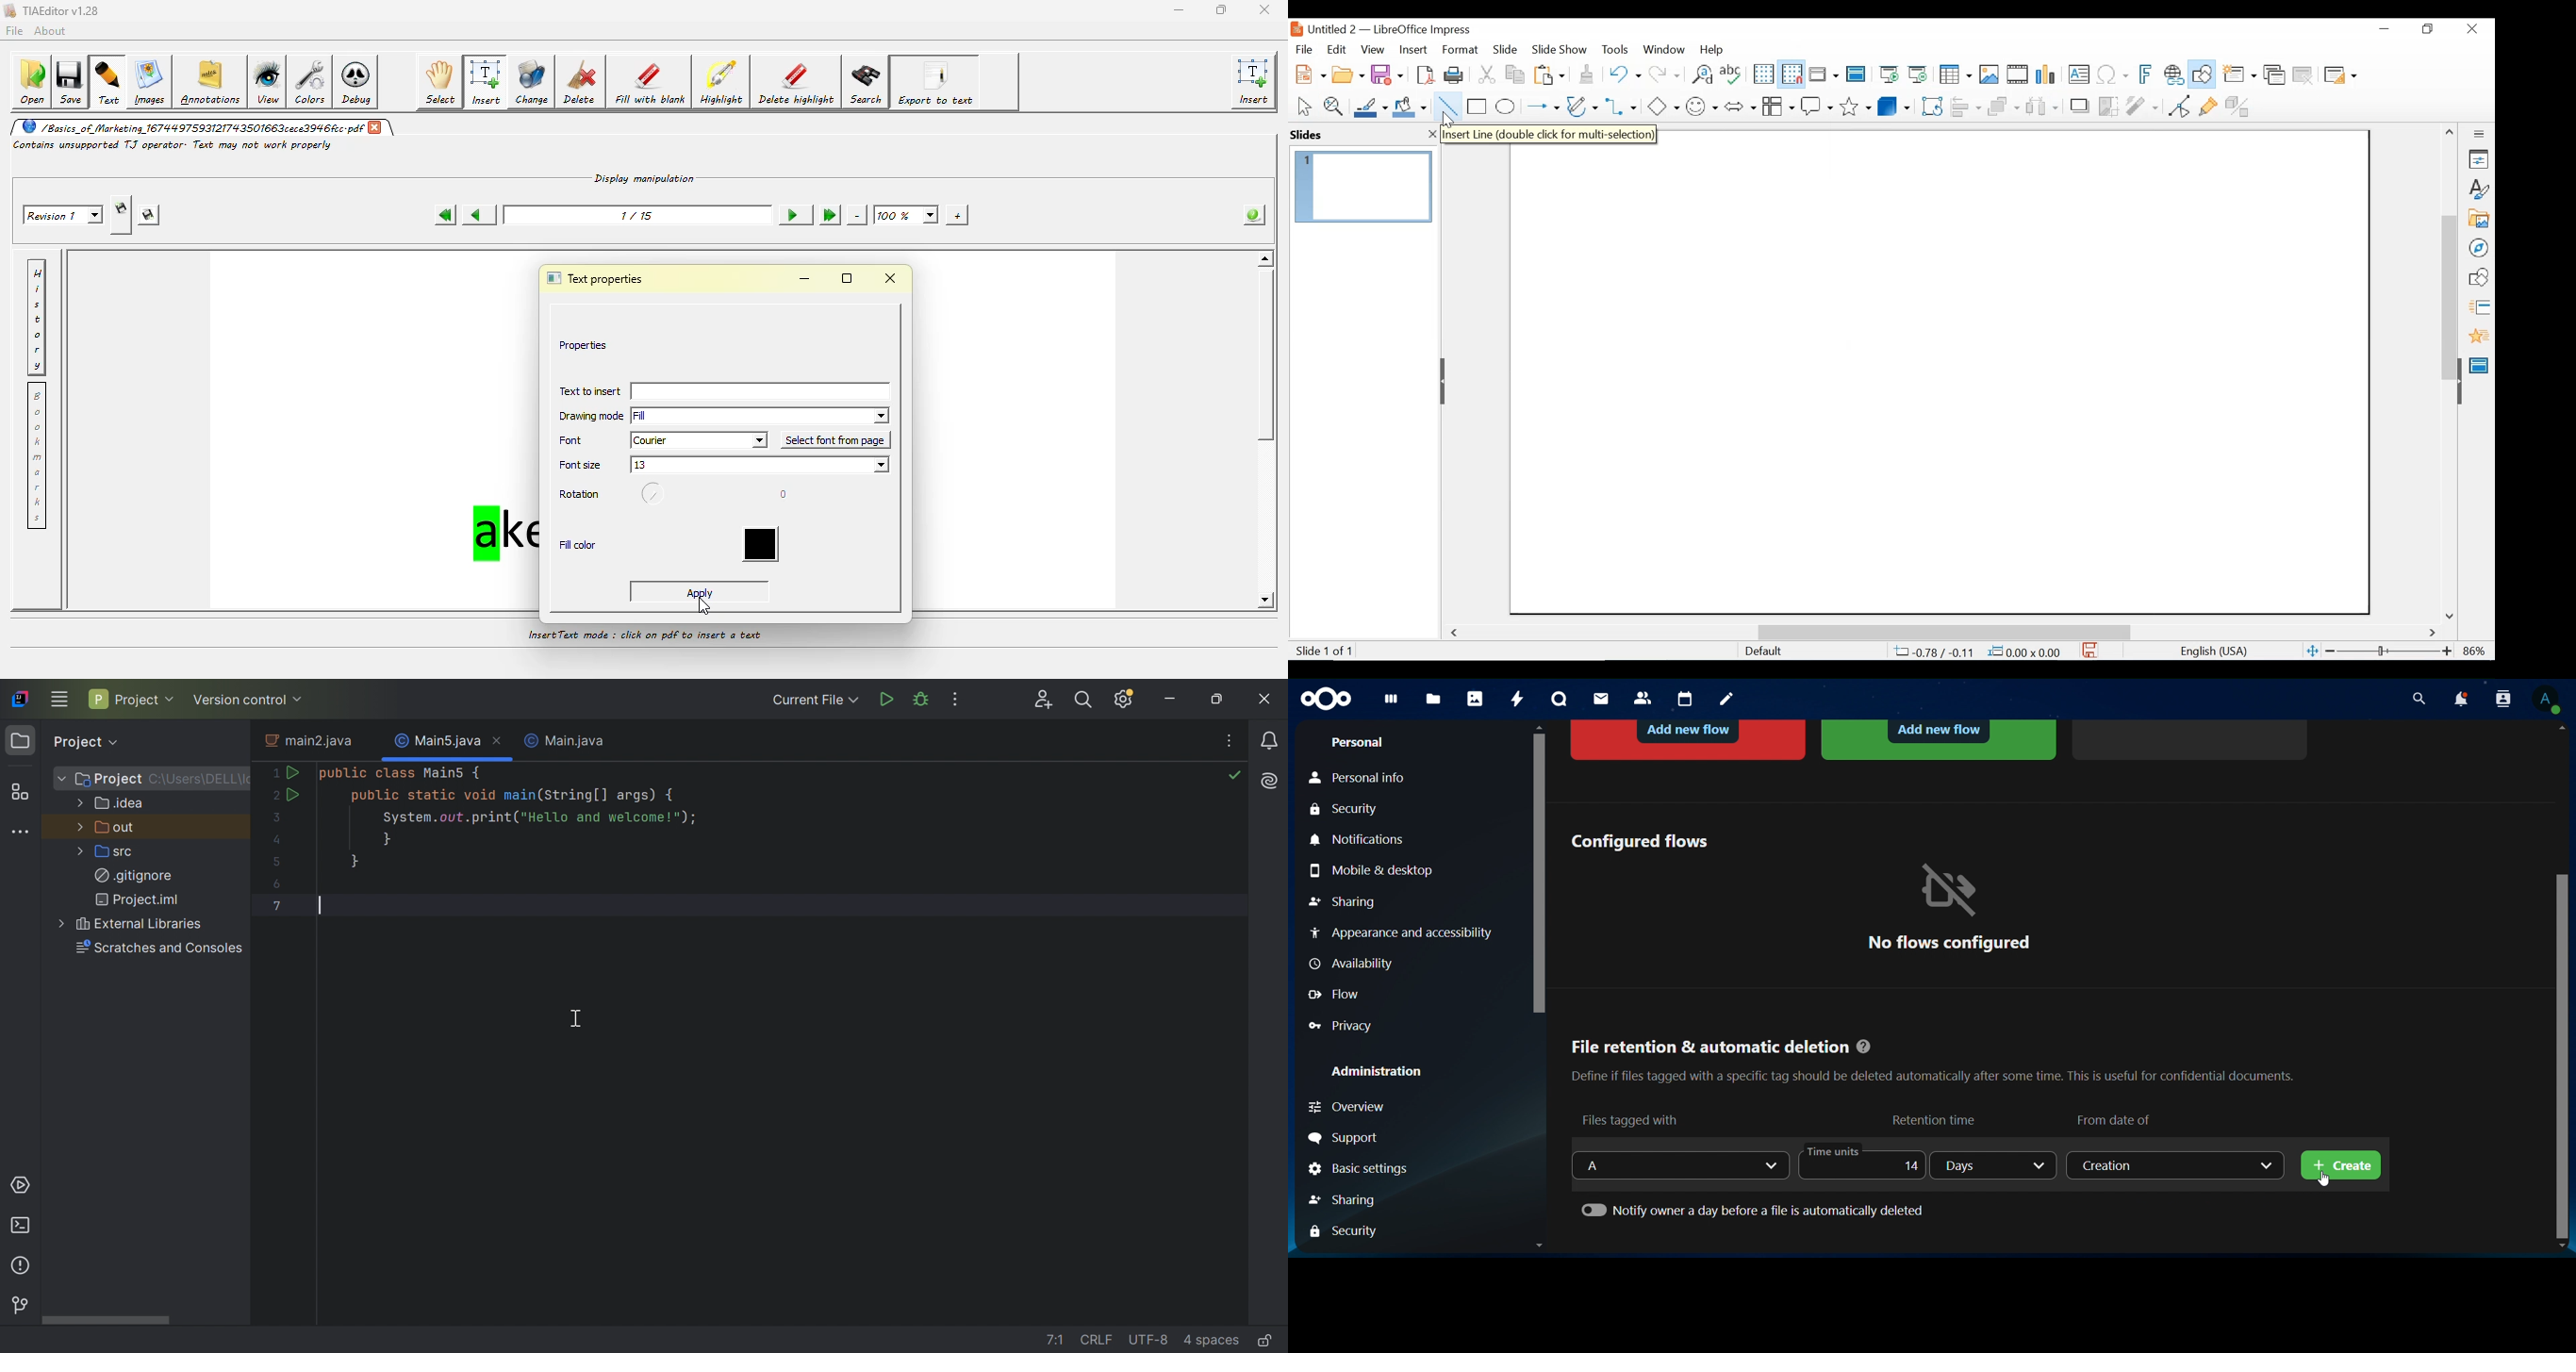 The width and height of the screenshot is (2576, 1372). Describe the element at coordinates (1939, 739) in the screenshot. I see `automated tagging ` at that location.